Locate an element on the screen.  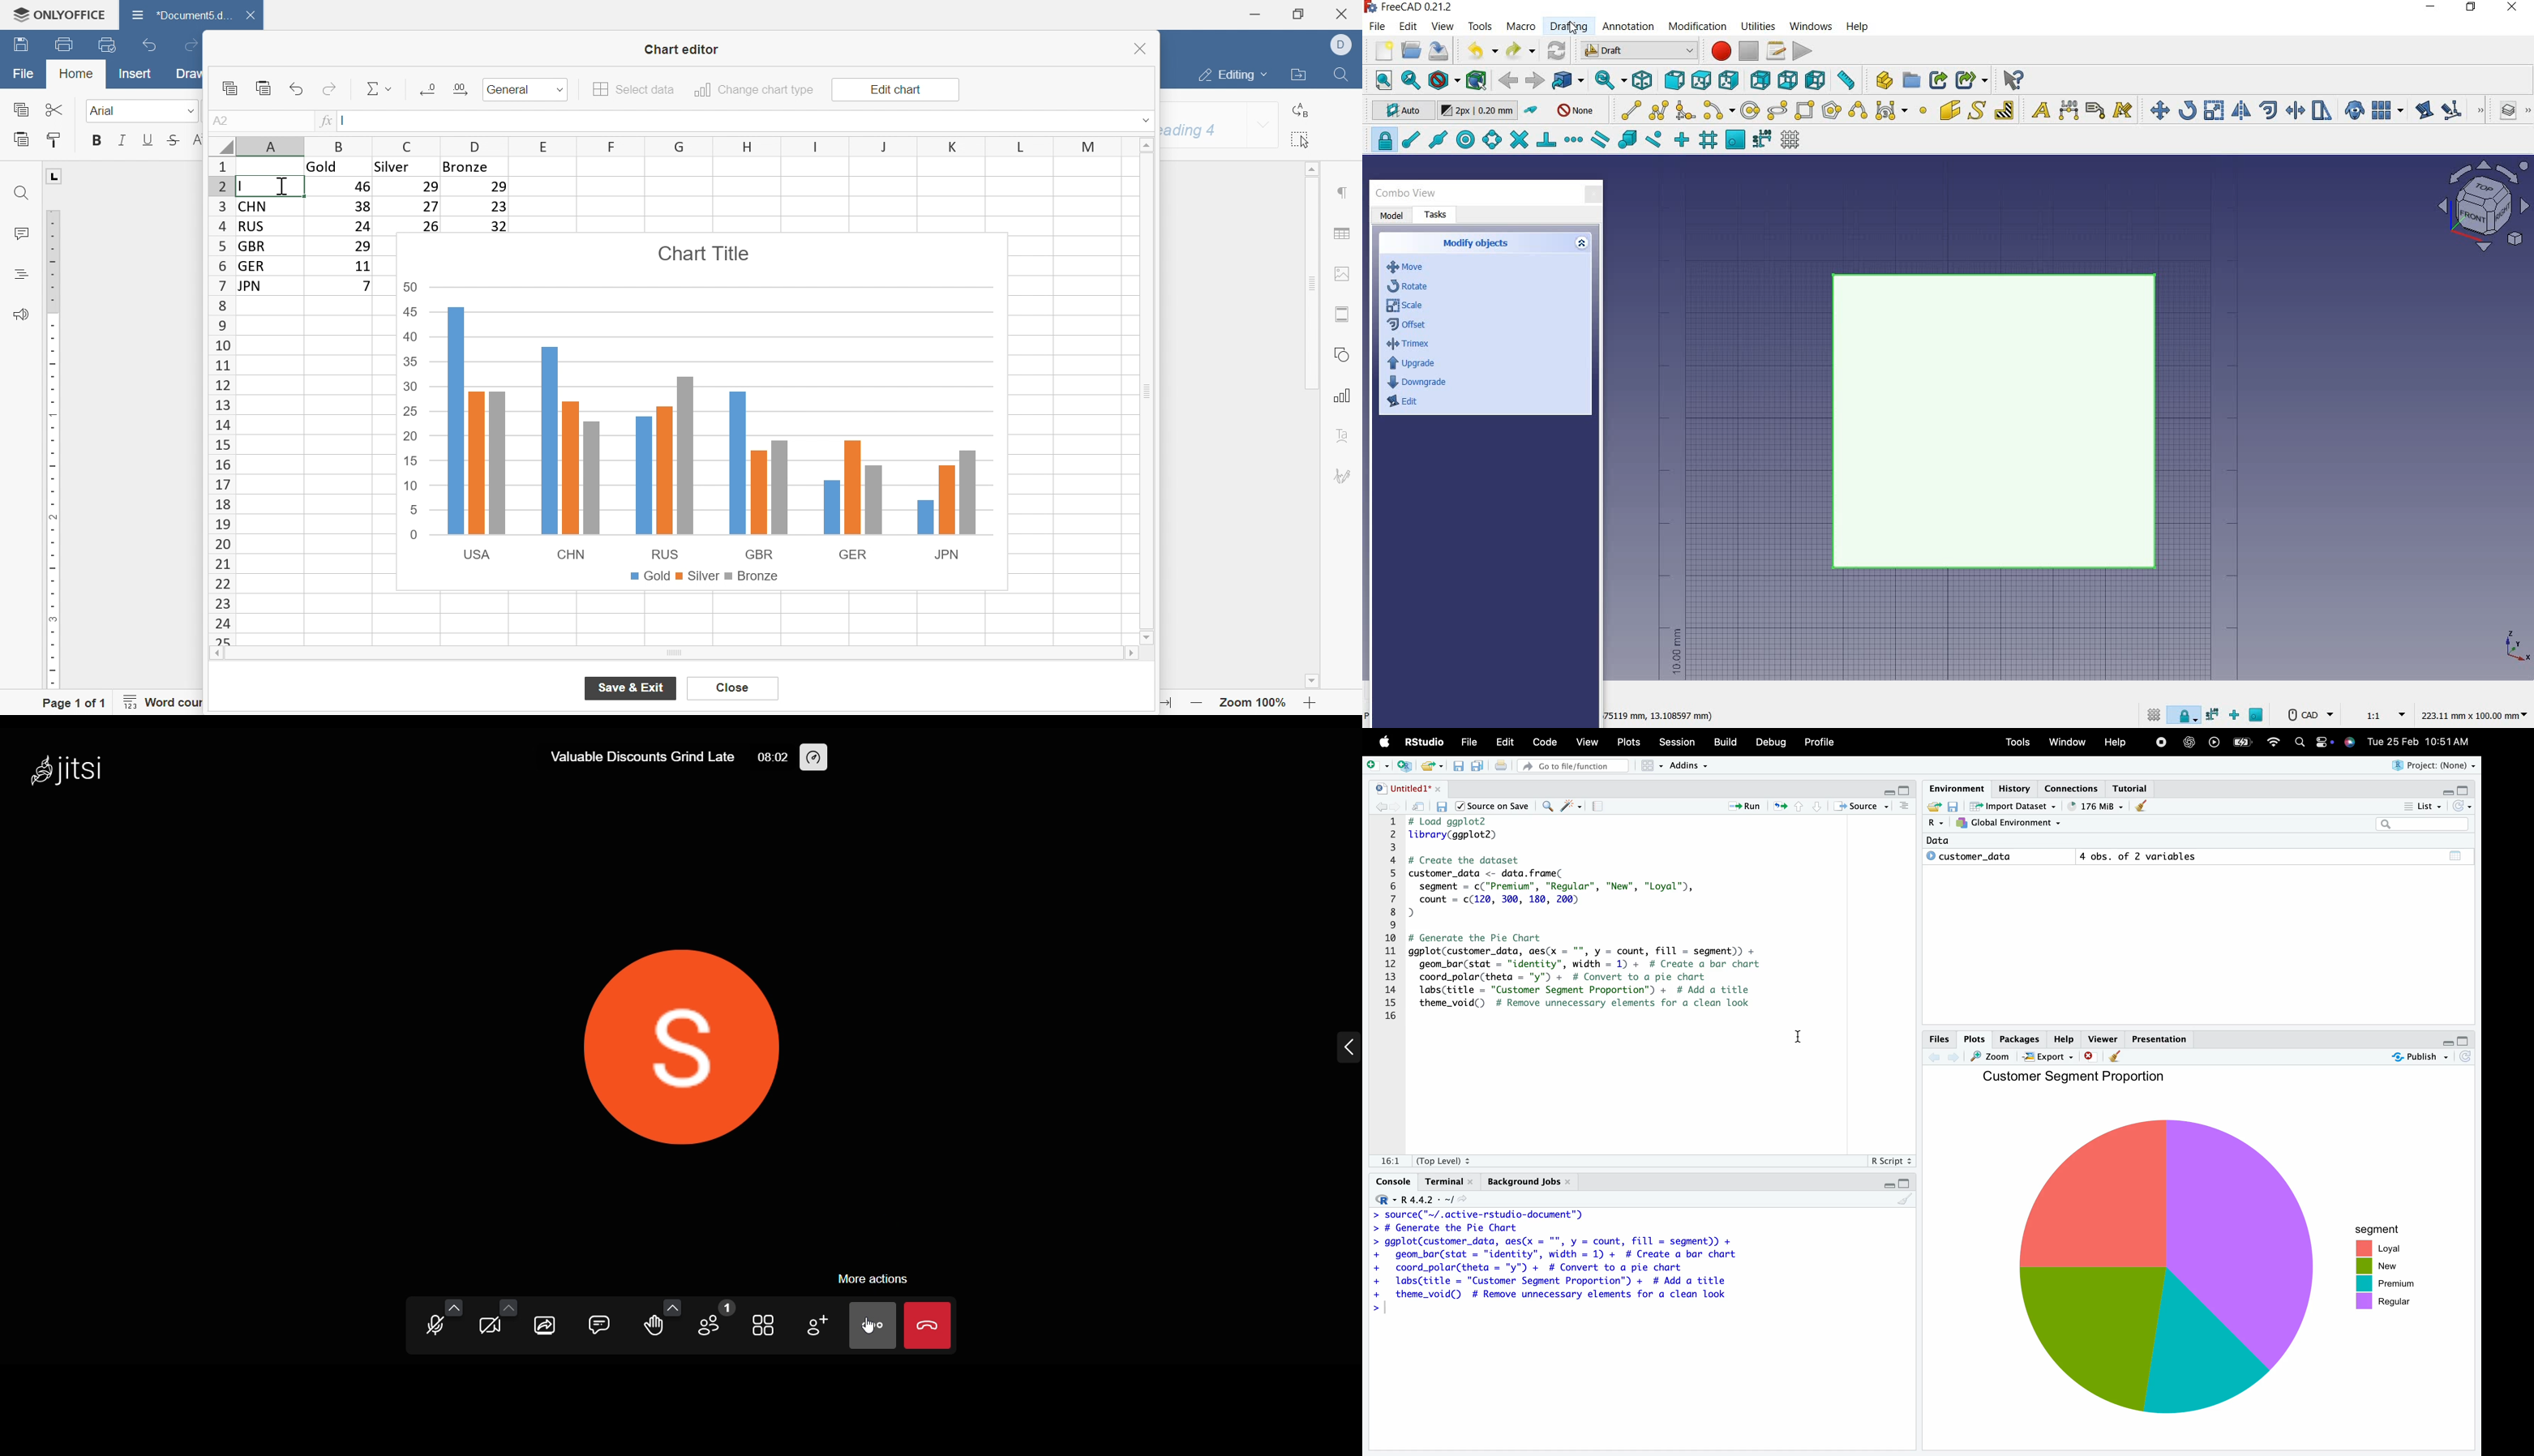
segment
[| Loyal
B New
OO Premium
[] Regular is located at coordinates (2382, 1270).